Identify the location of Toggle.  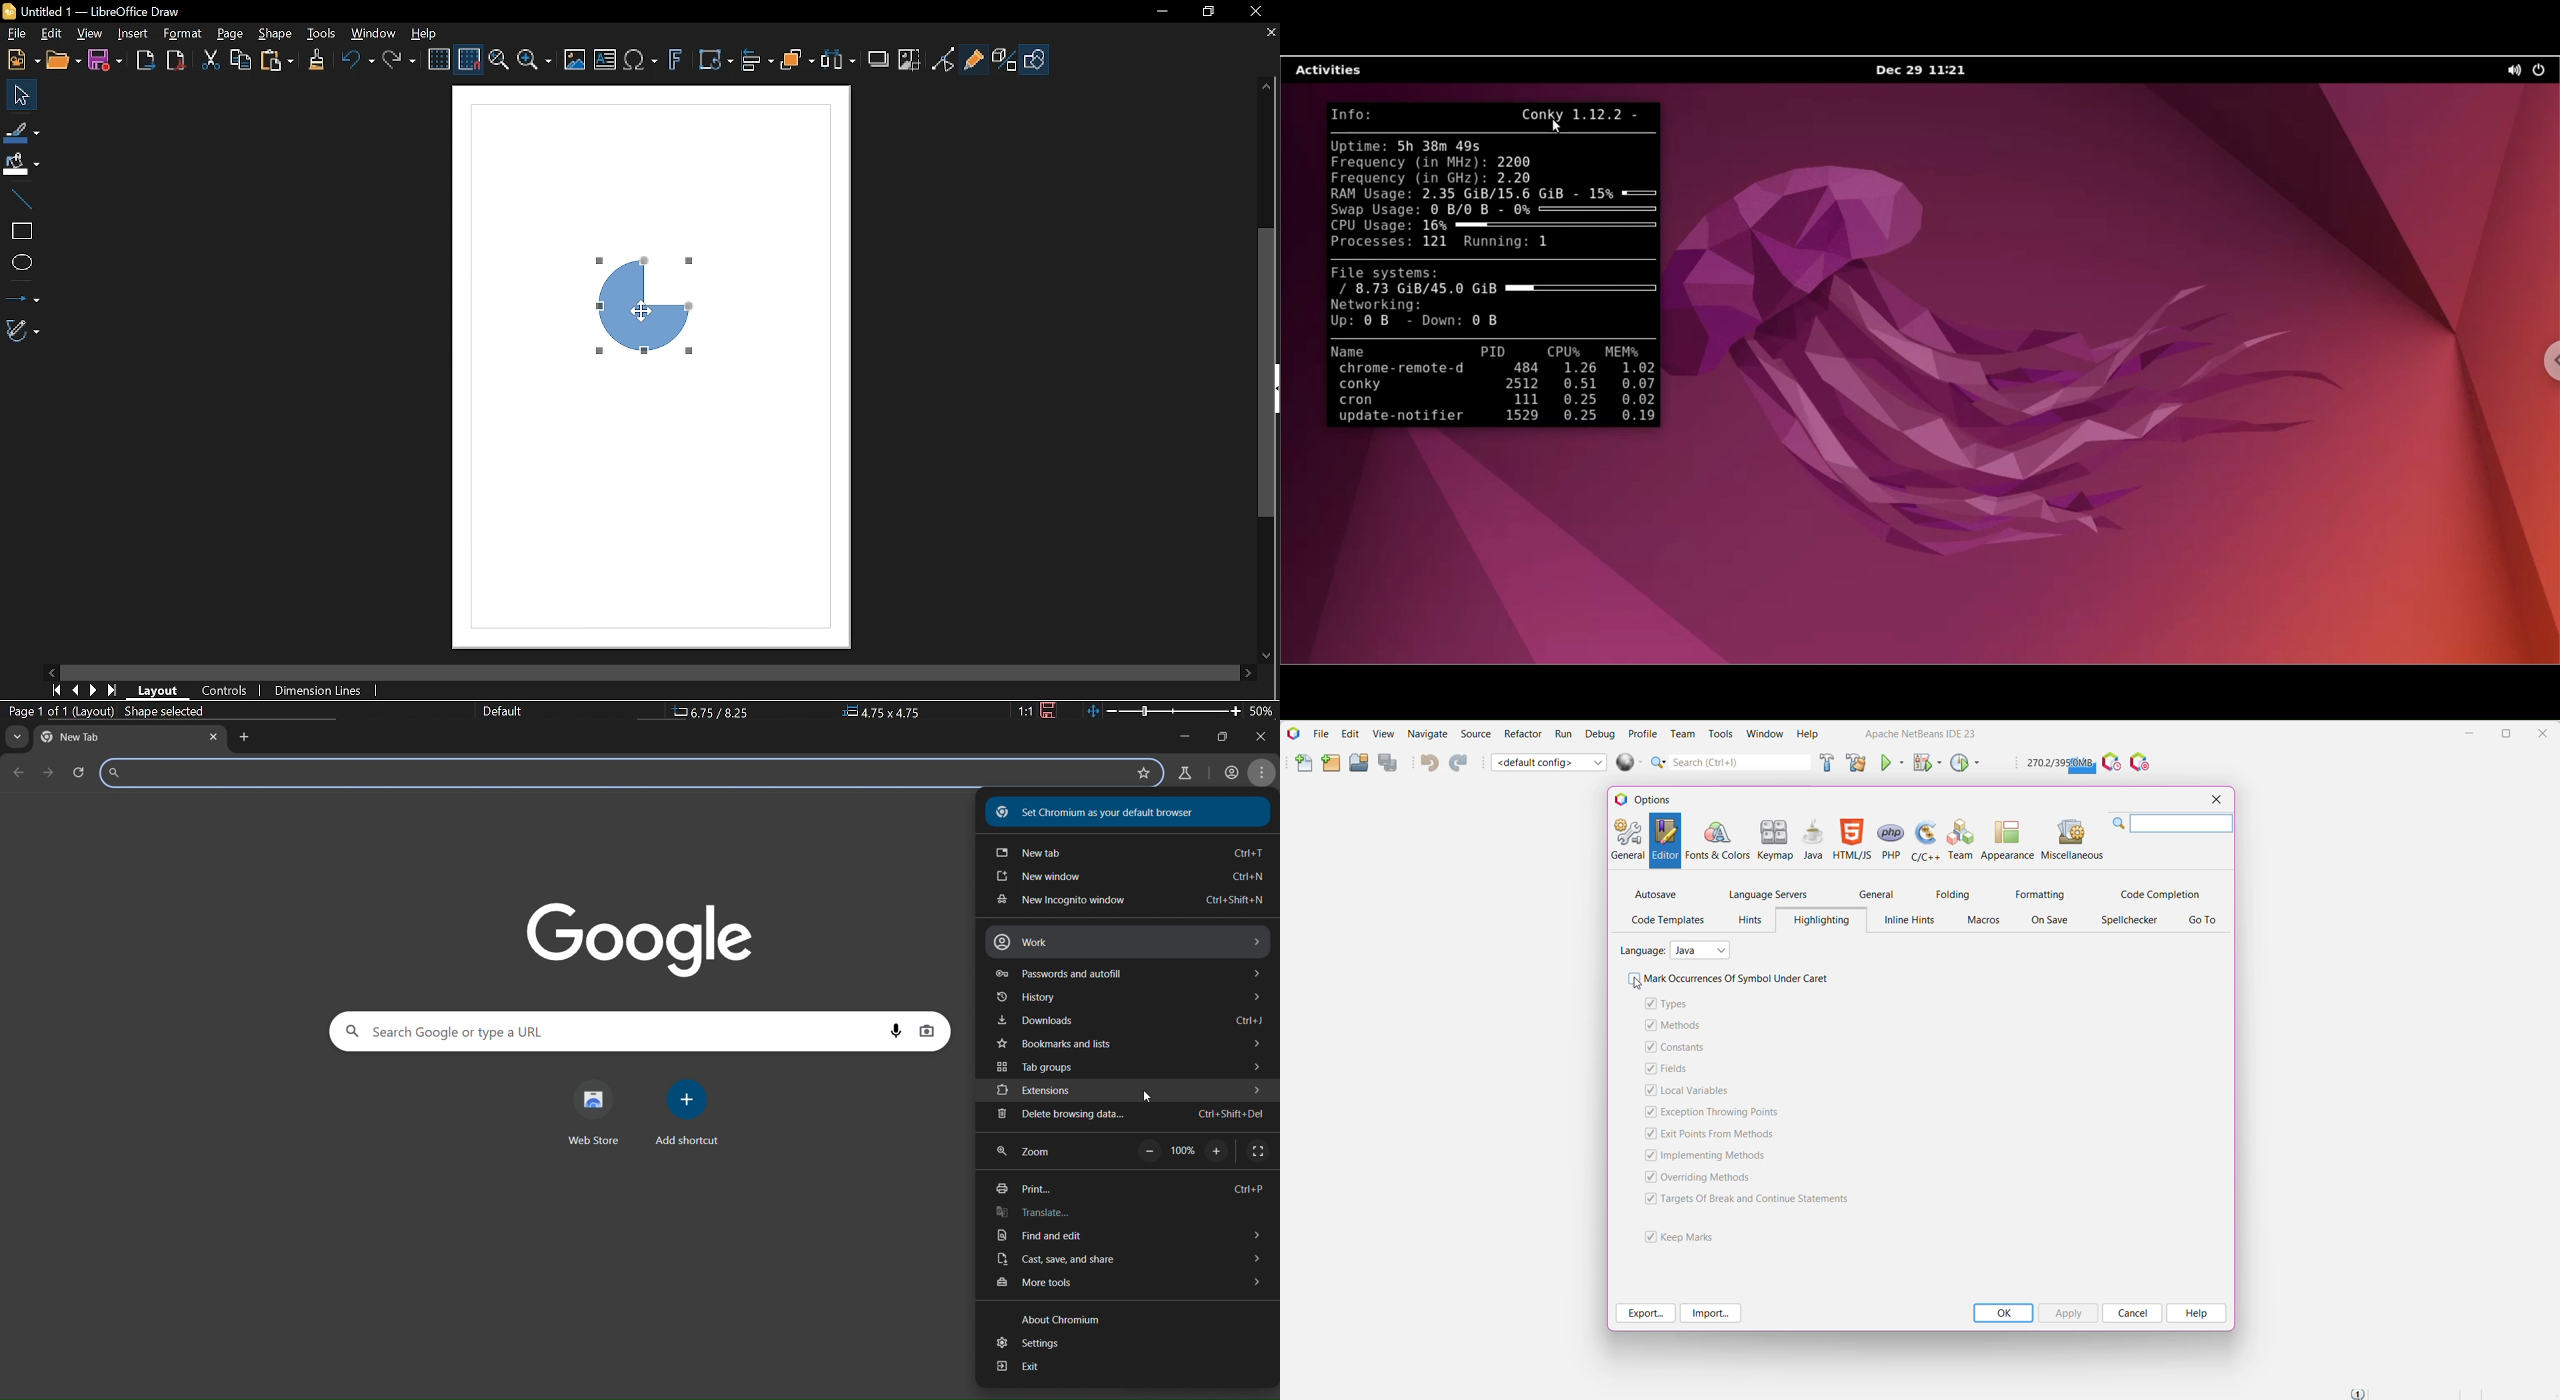
(943, 59).